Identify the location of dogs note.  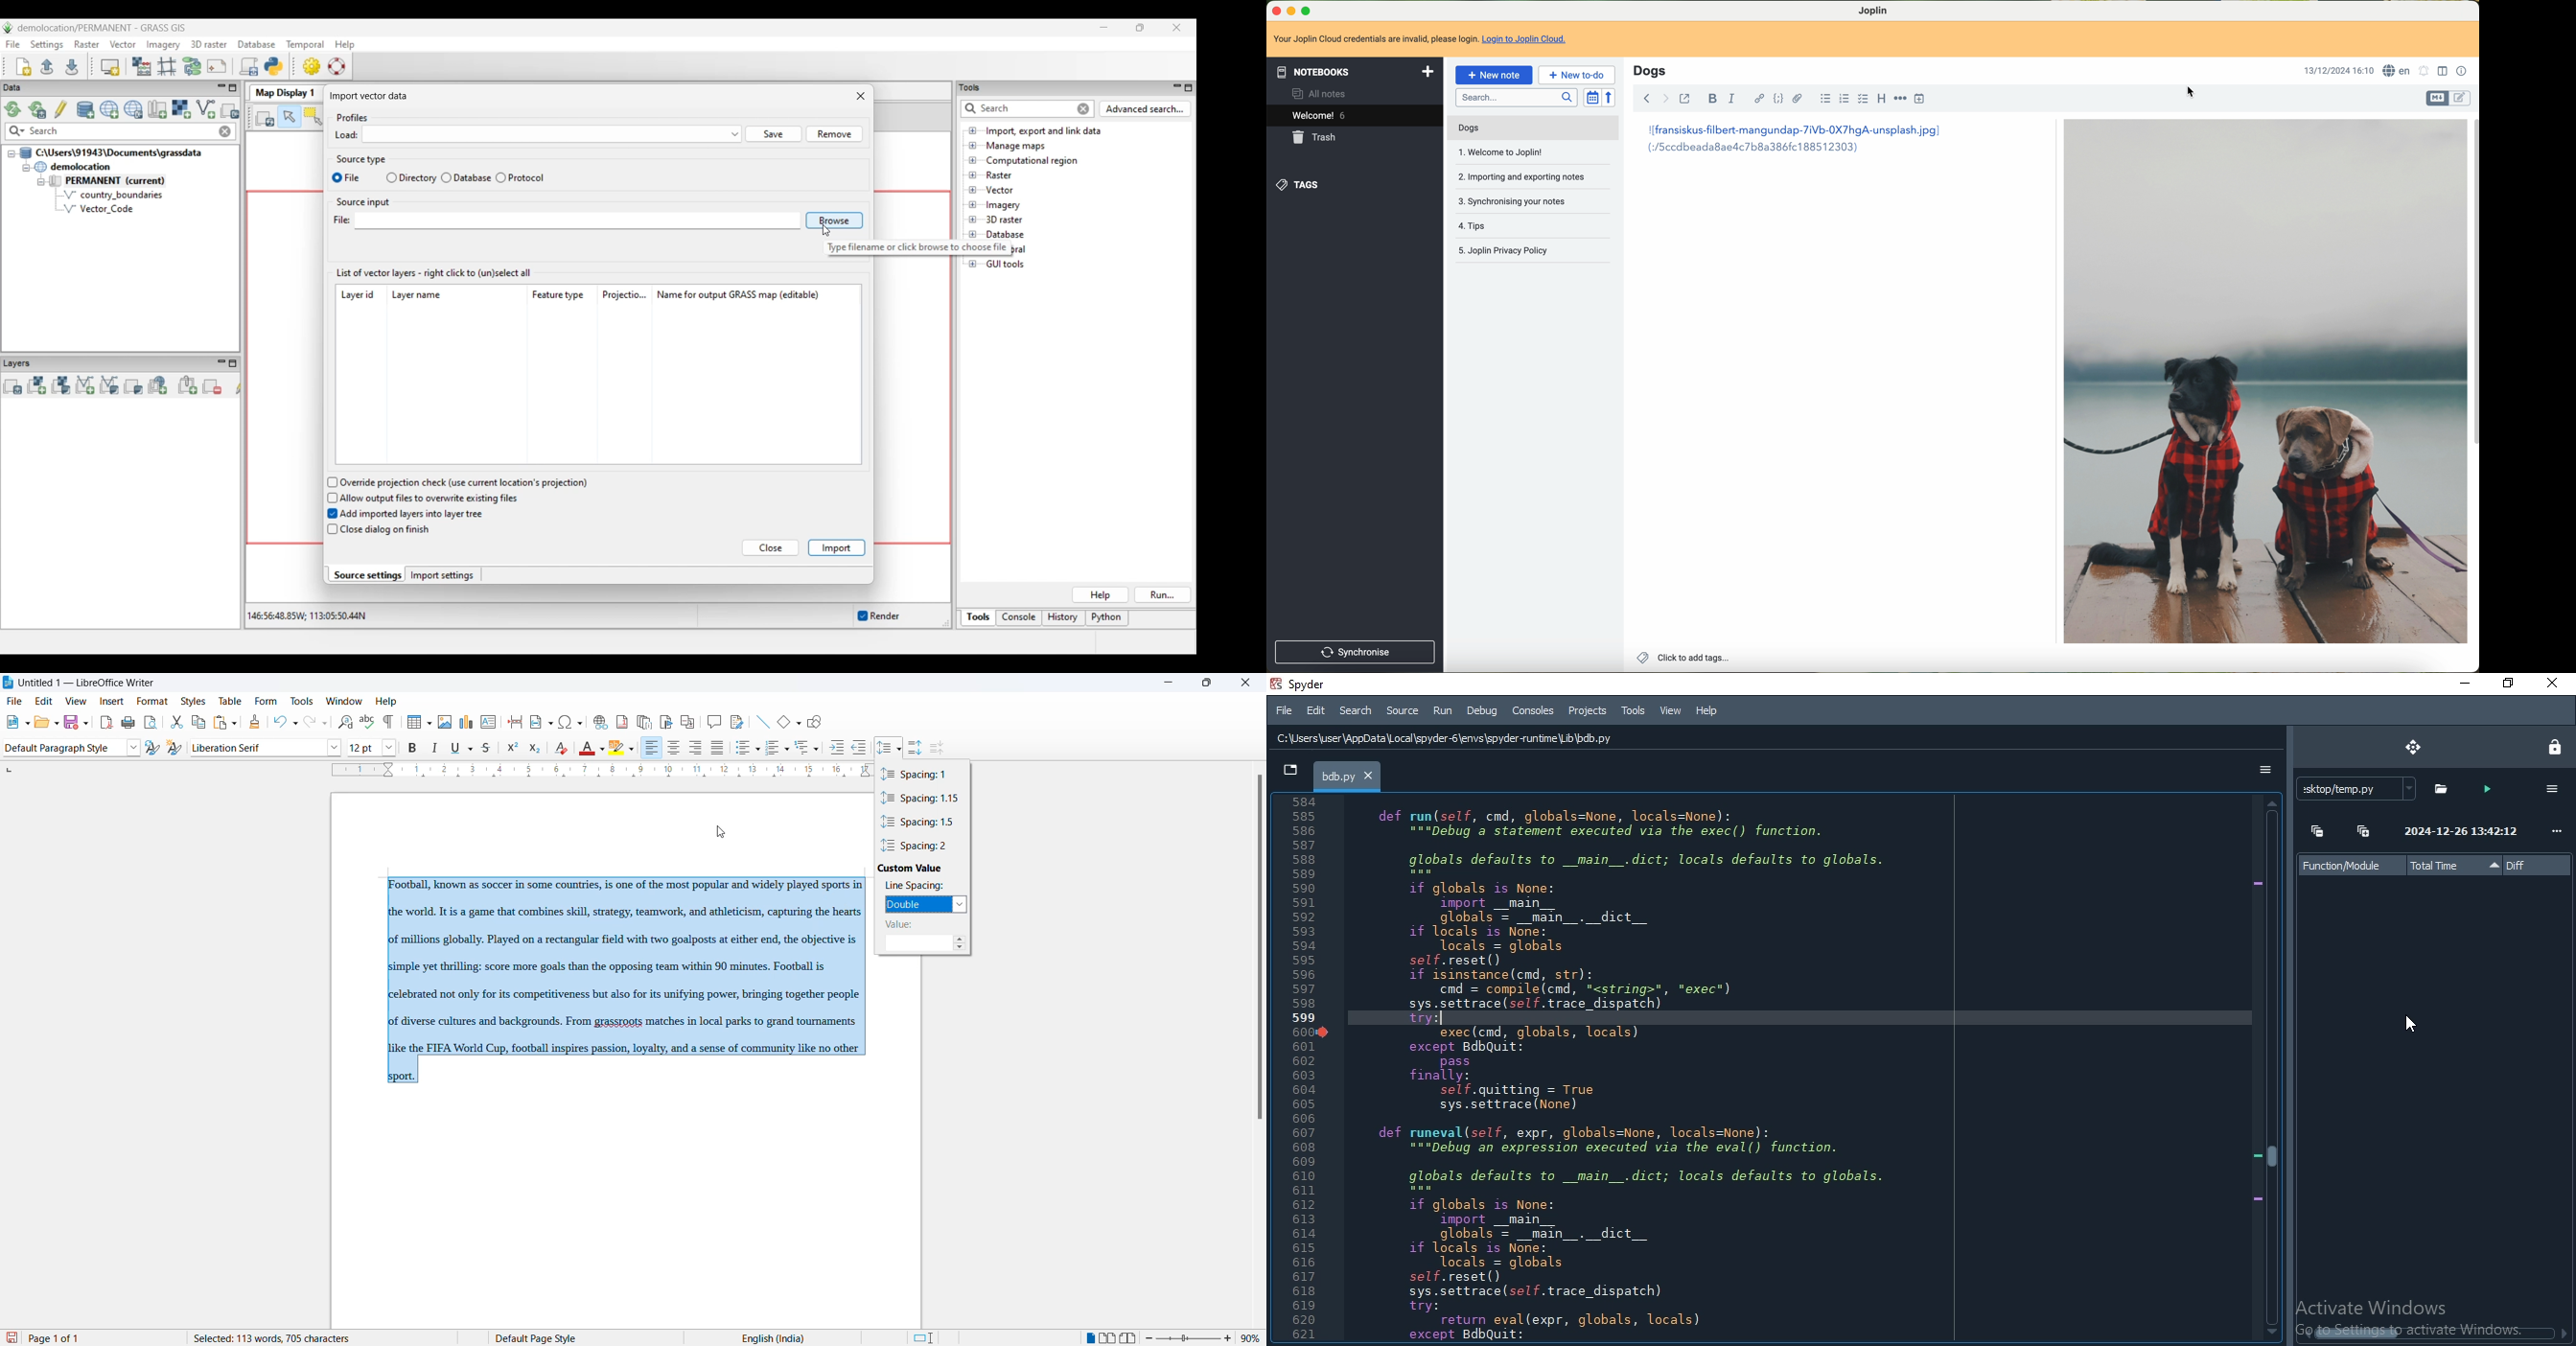
(1468, 128).